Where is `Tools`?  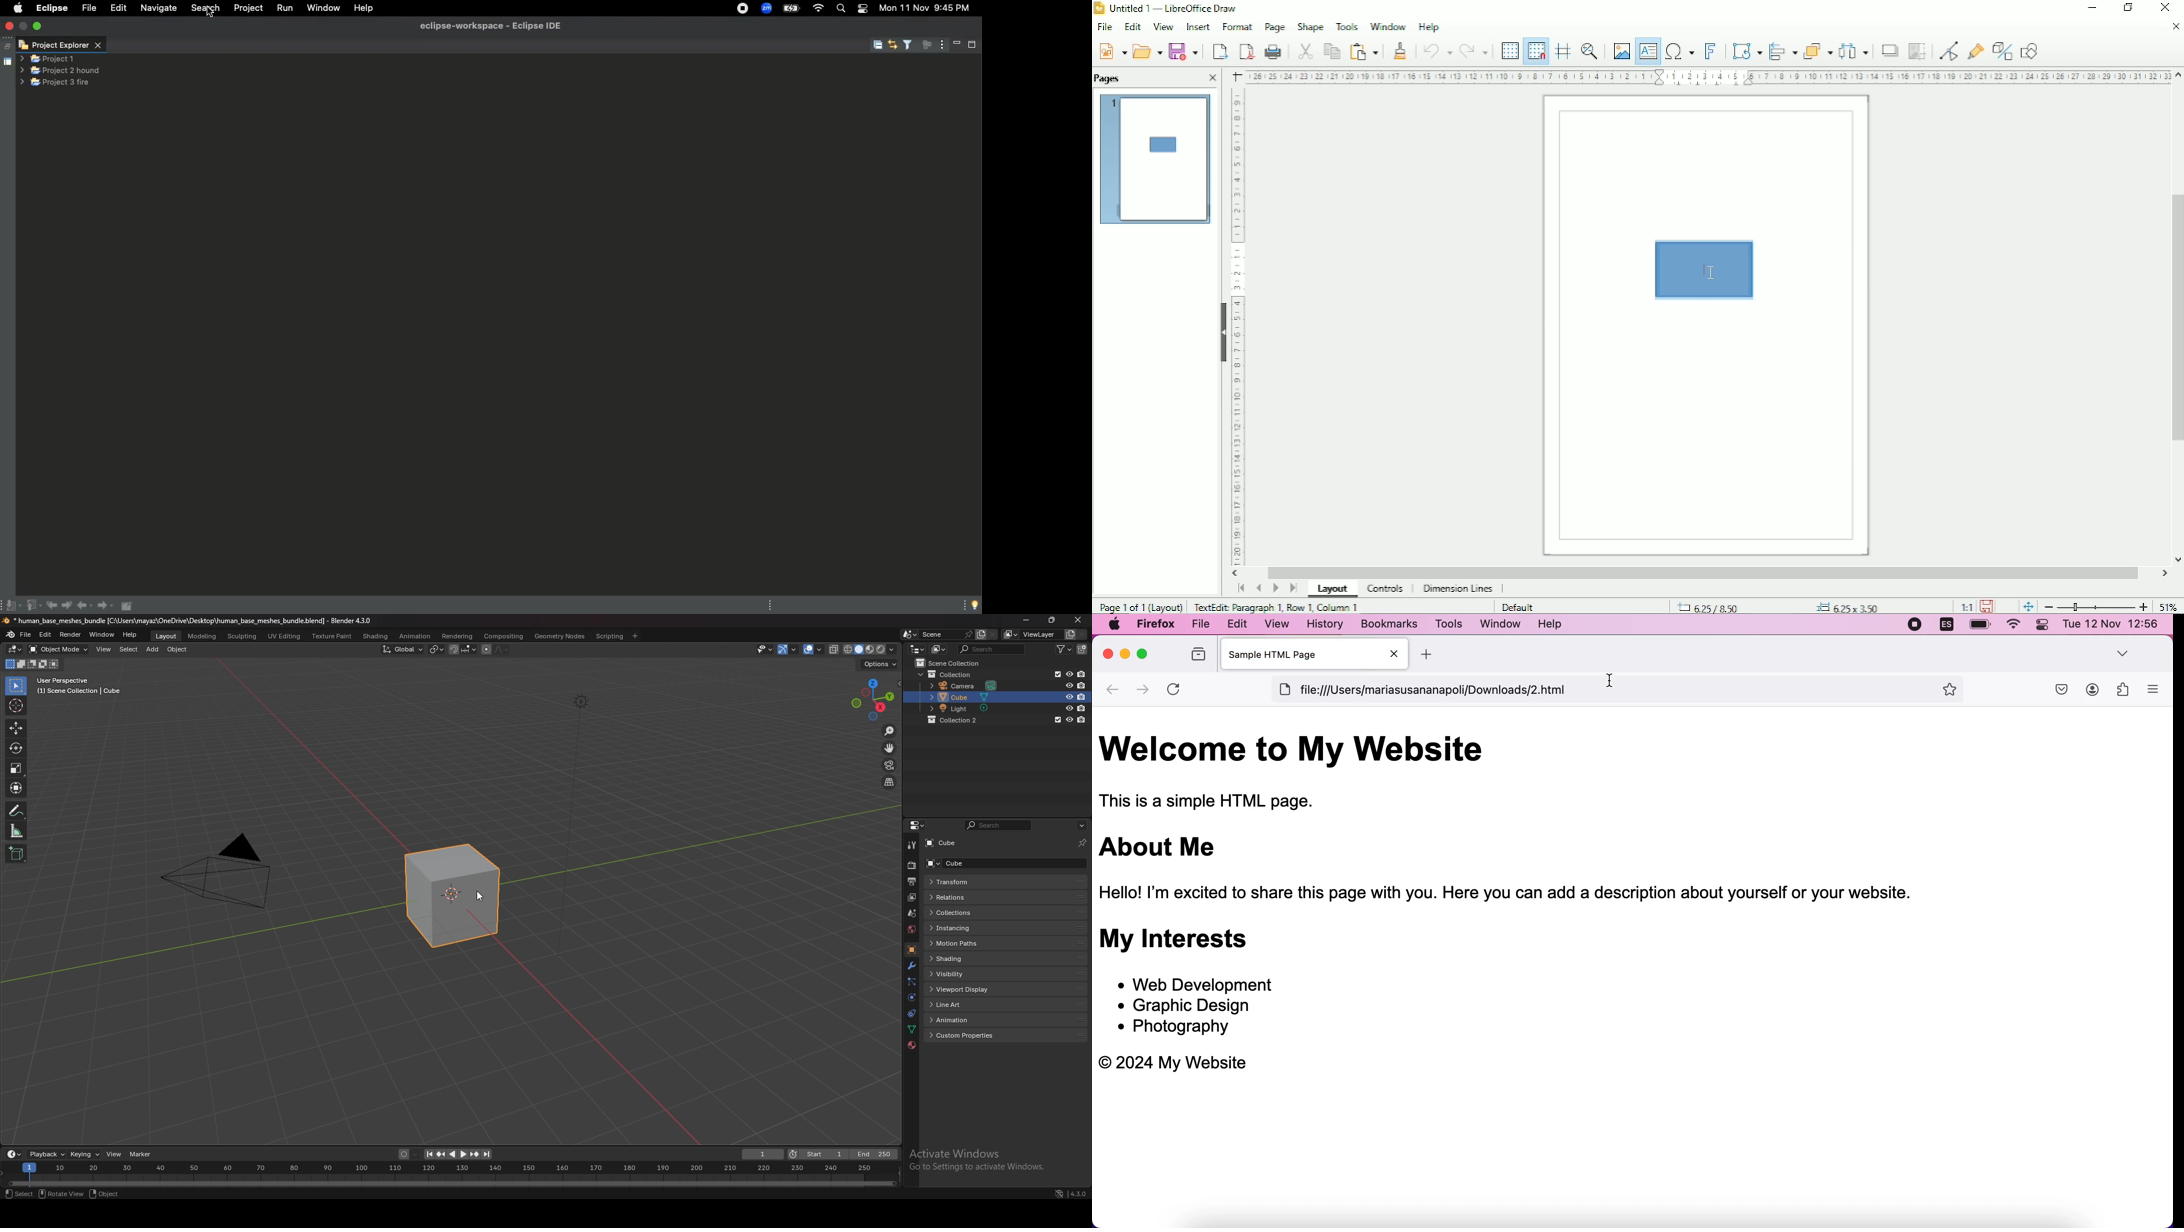
Tools is located at coordinates (1346, 26).